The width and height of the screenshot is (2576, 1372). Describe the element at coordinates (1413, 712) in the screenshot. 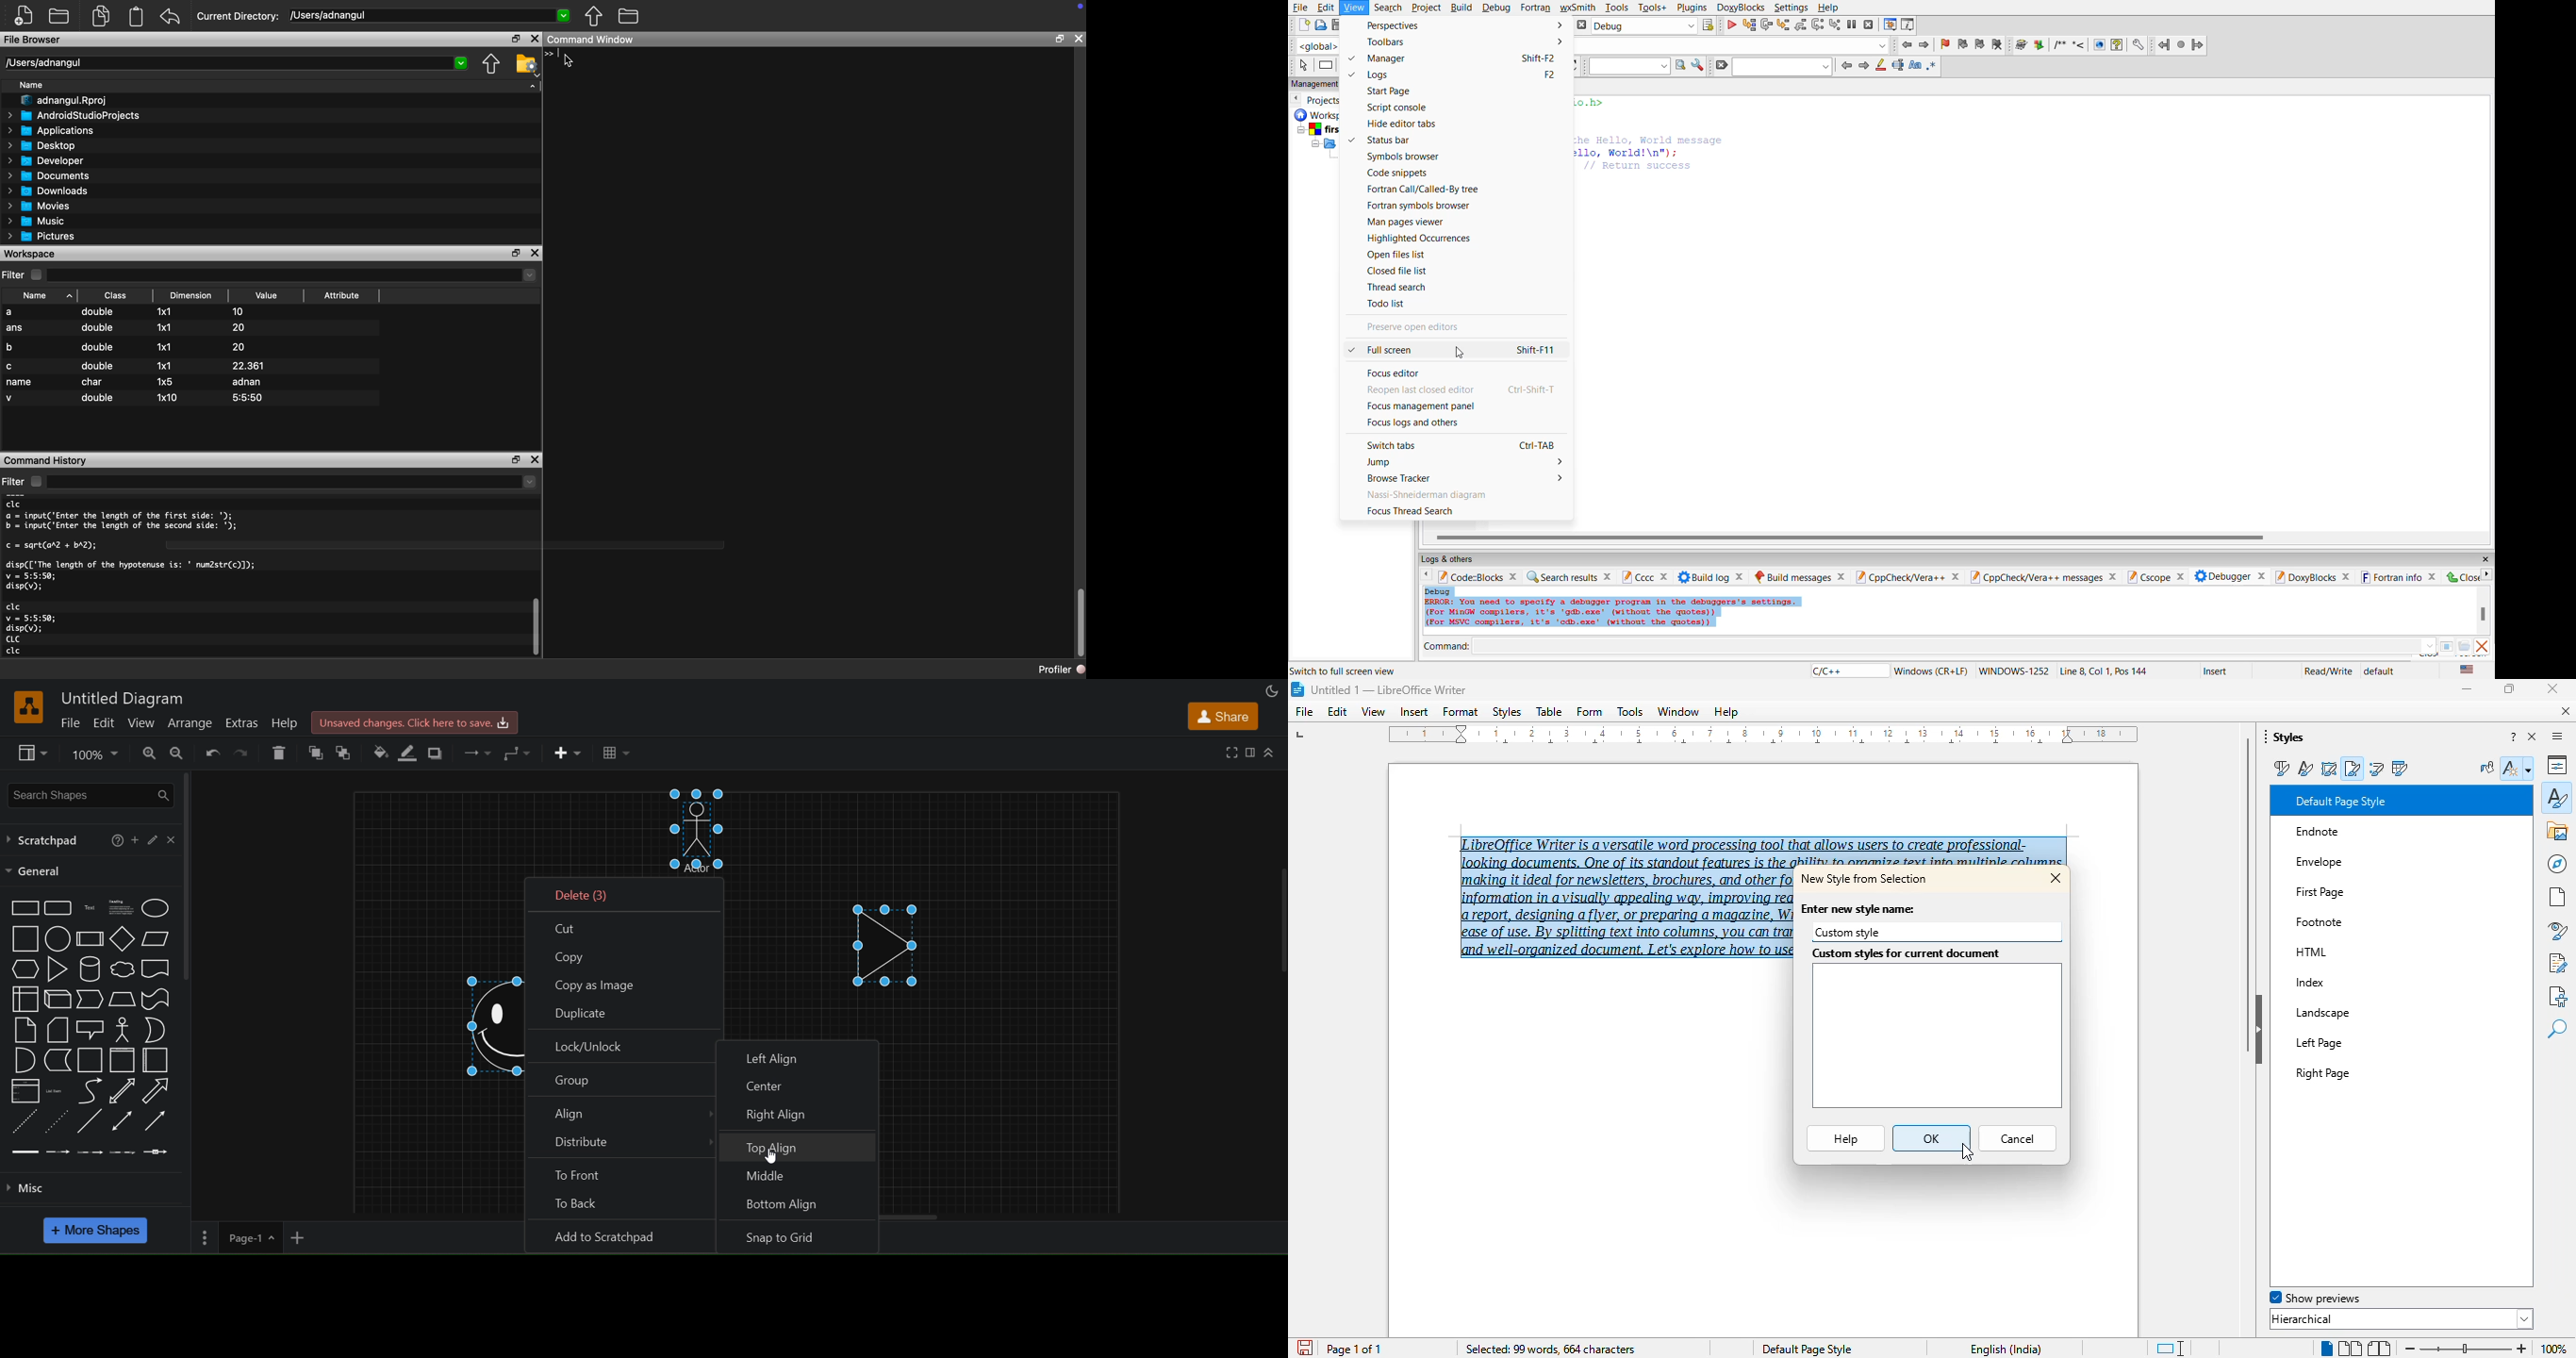

I see `insert` at that location.